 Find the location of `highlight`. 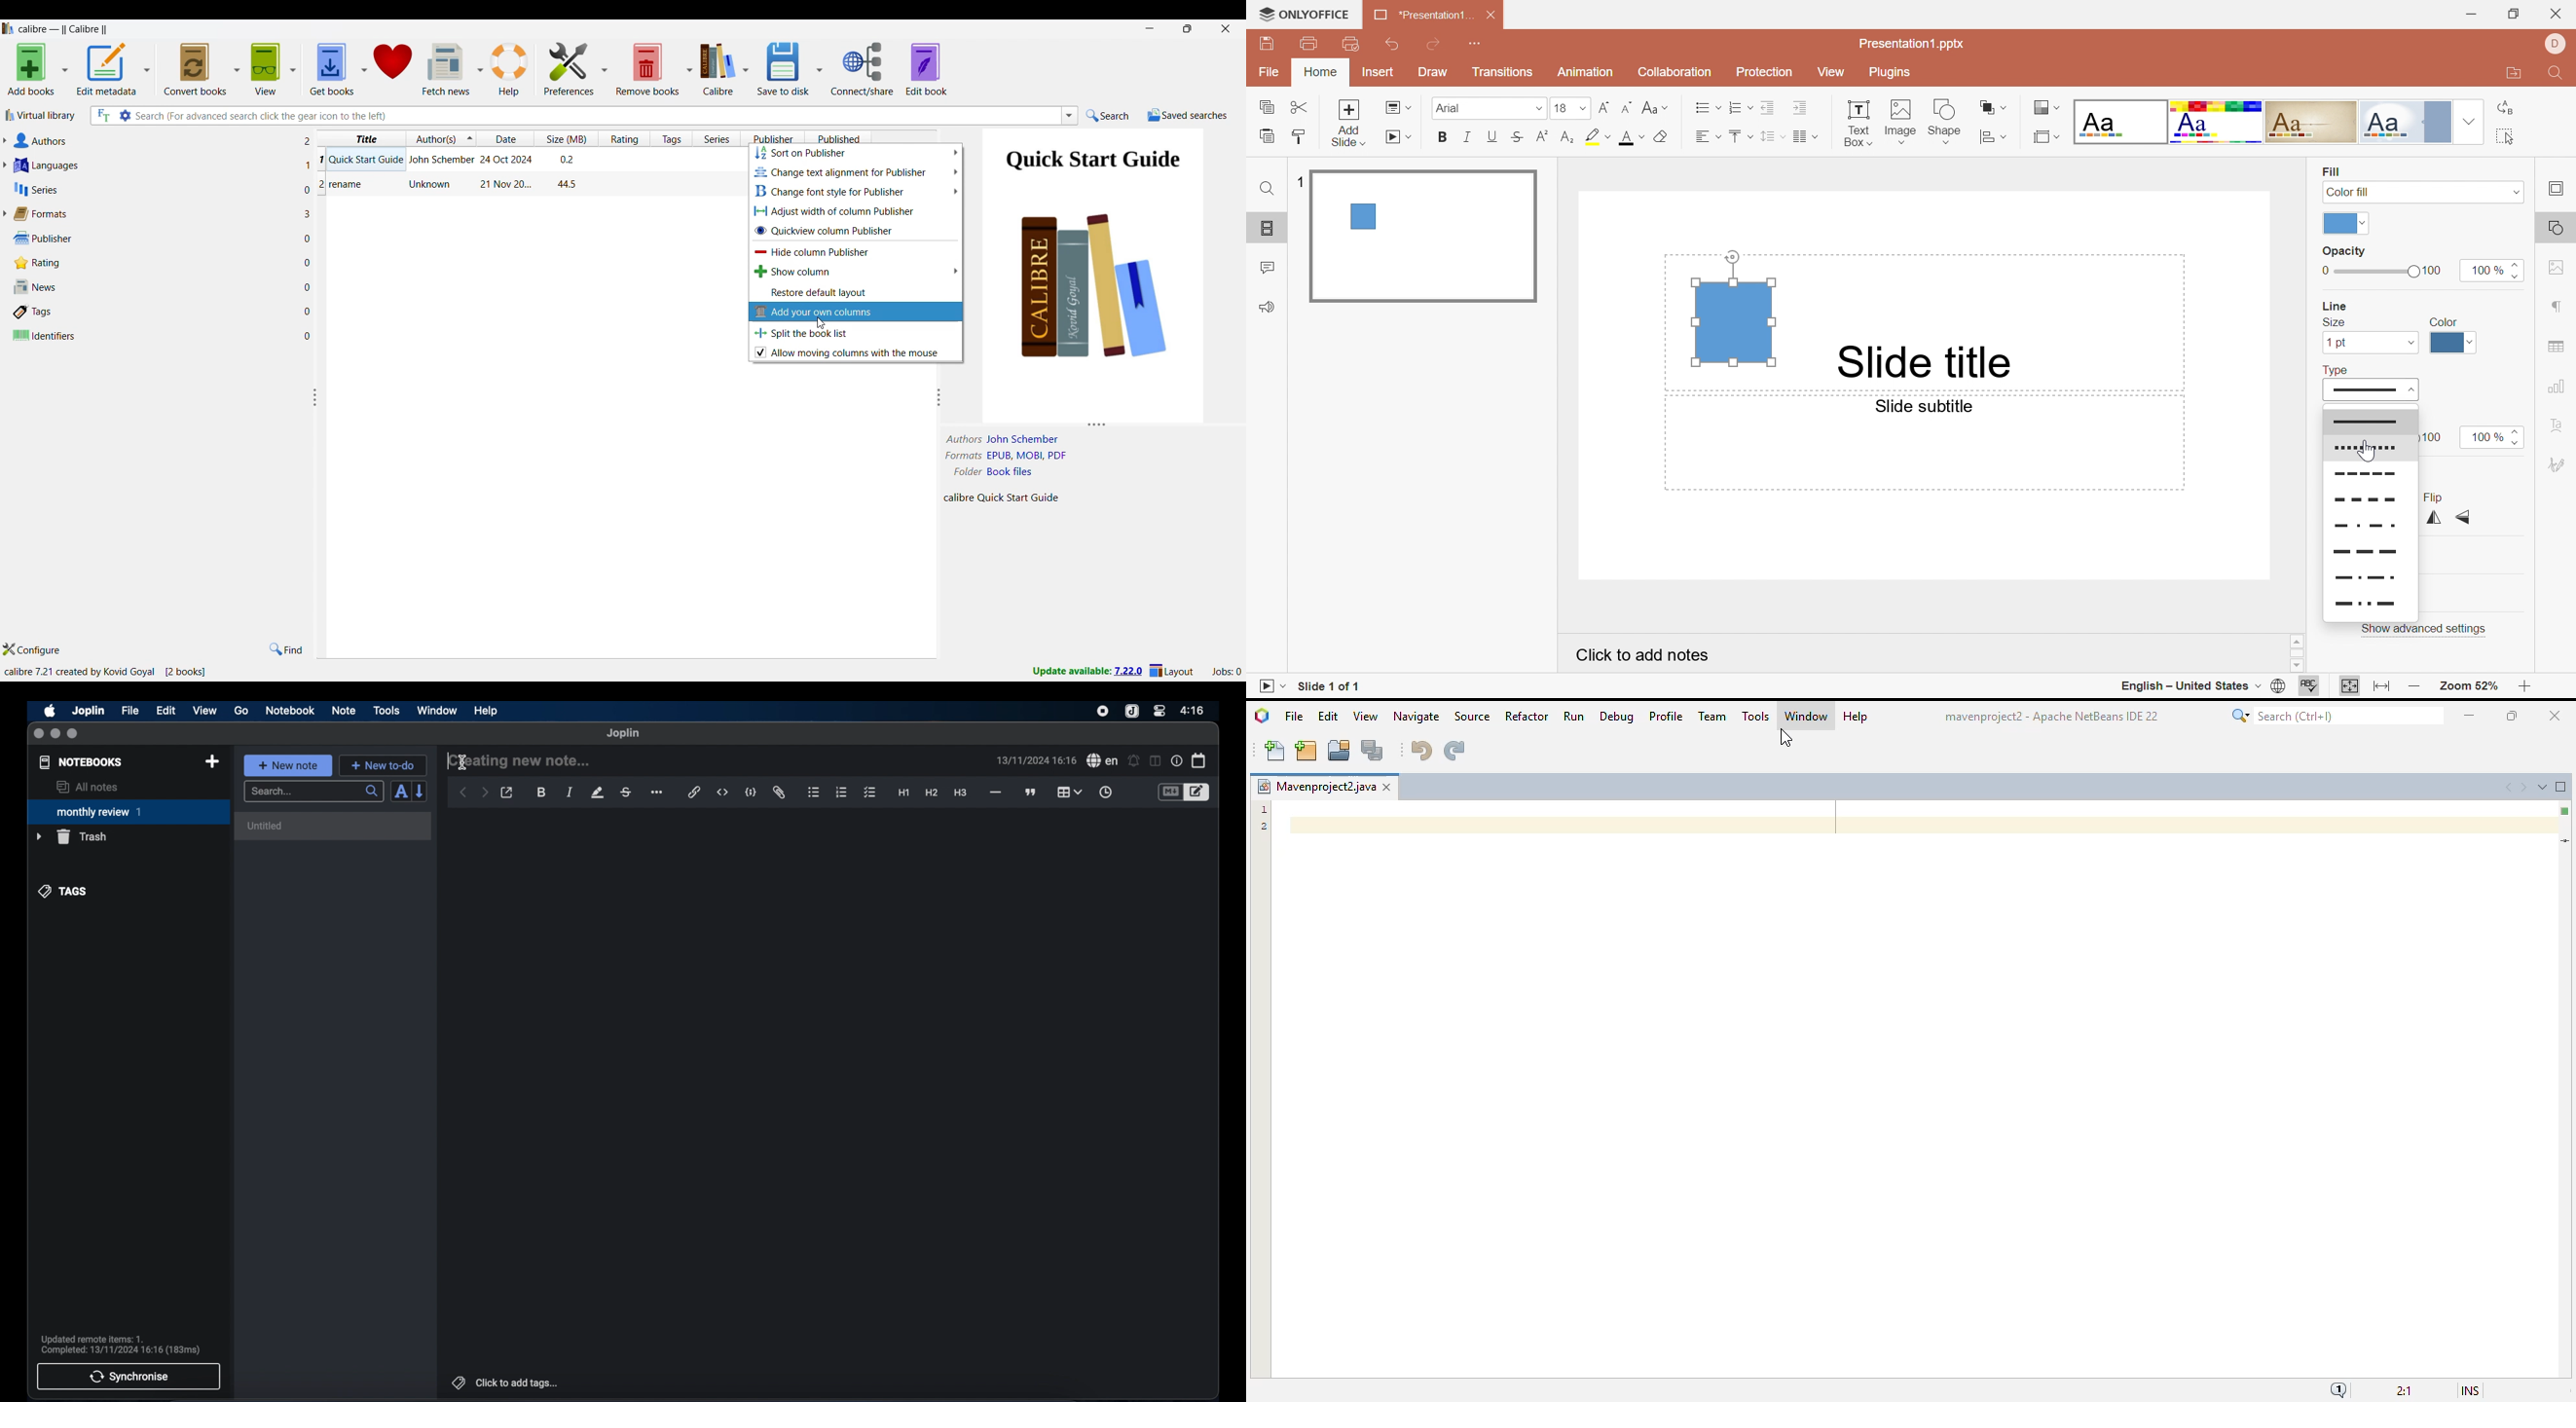

highlight is located at coordinates (597, 793).